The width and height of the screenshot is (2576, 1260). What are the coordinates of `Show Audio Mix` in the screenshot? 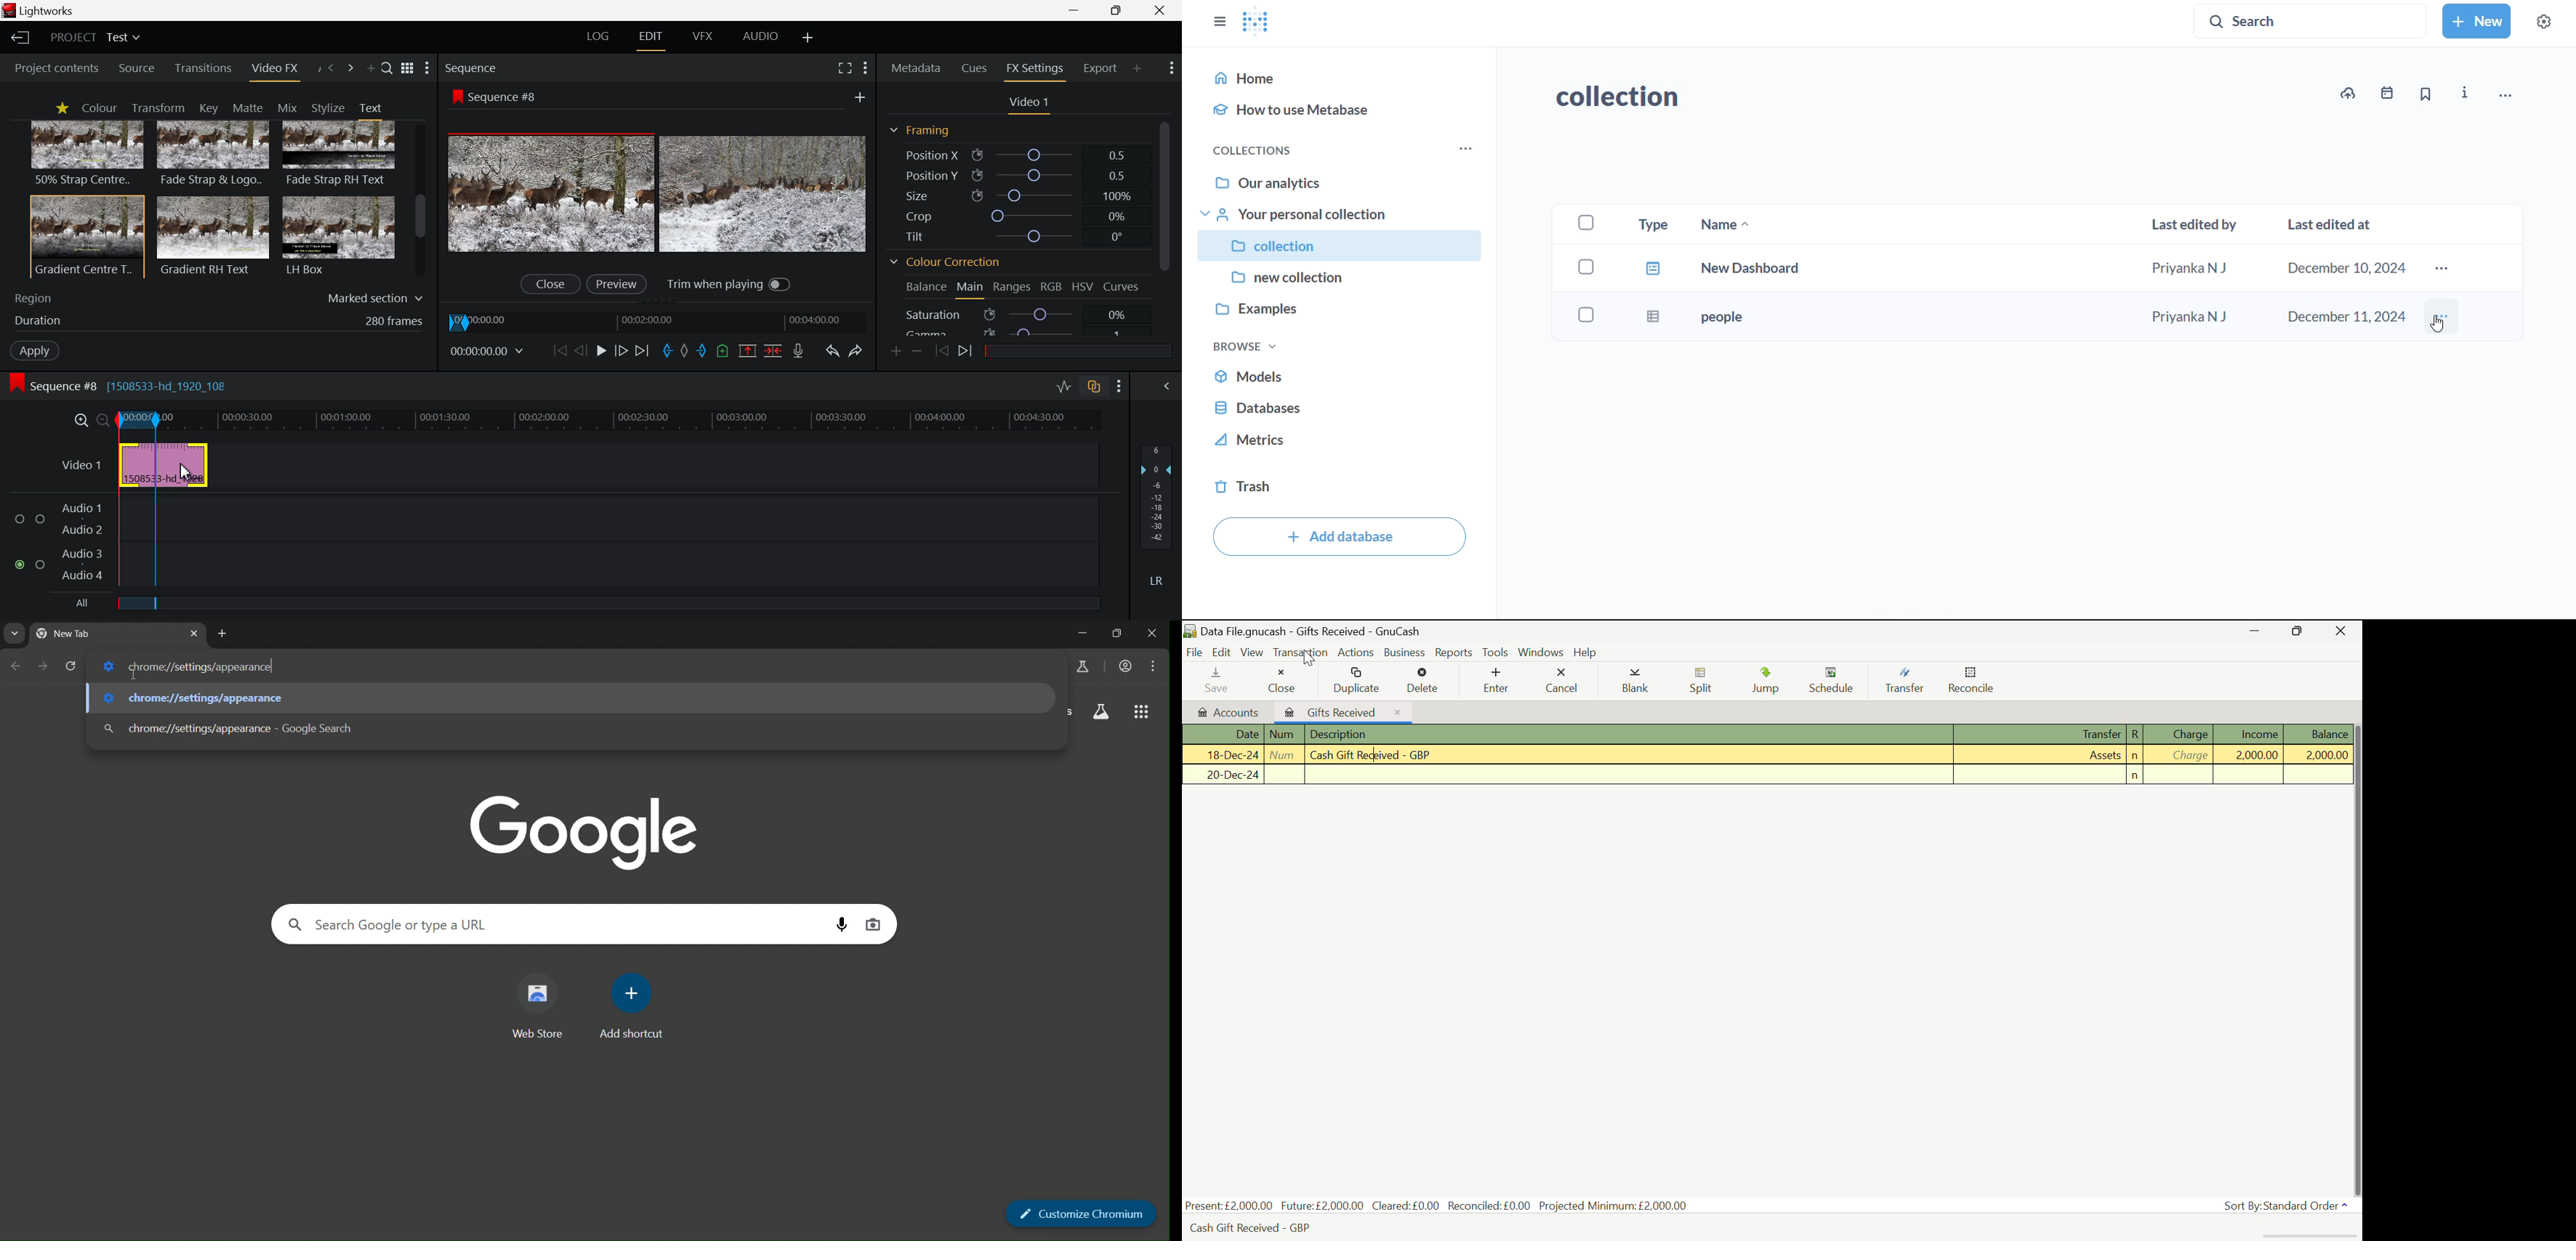 It's located at (1170, 387).